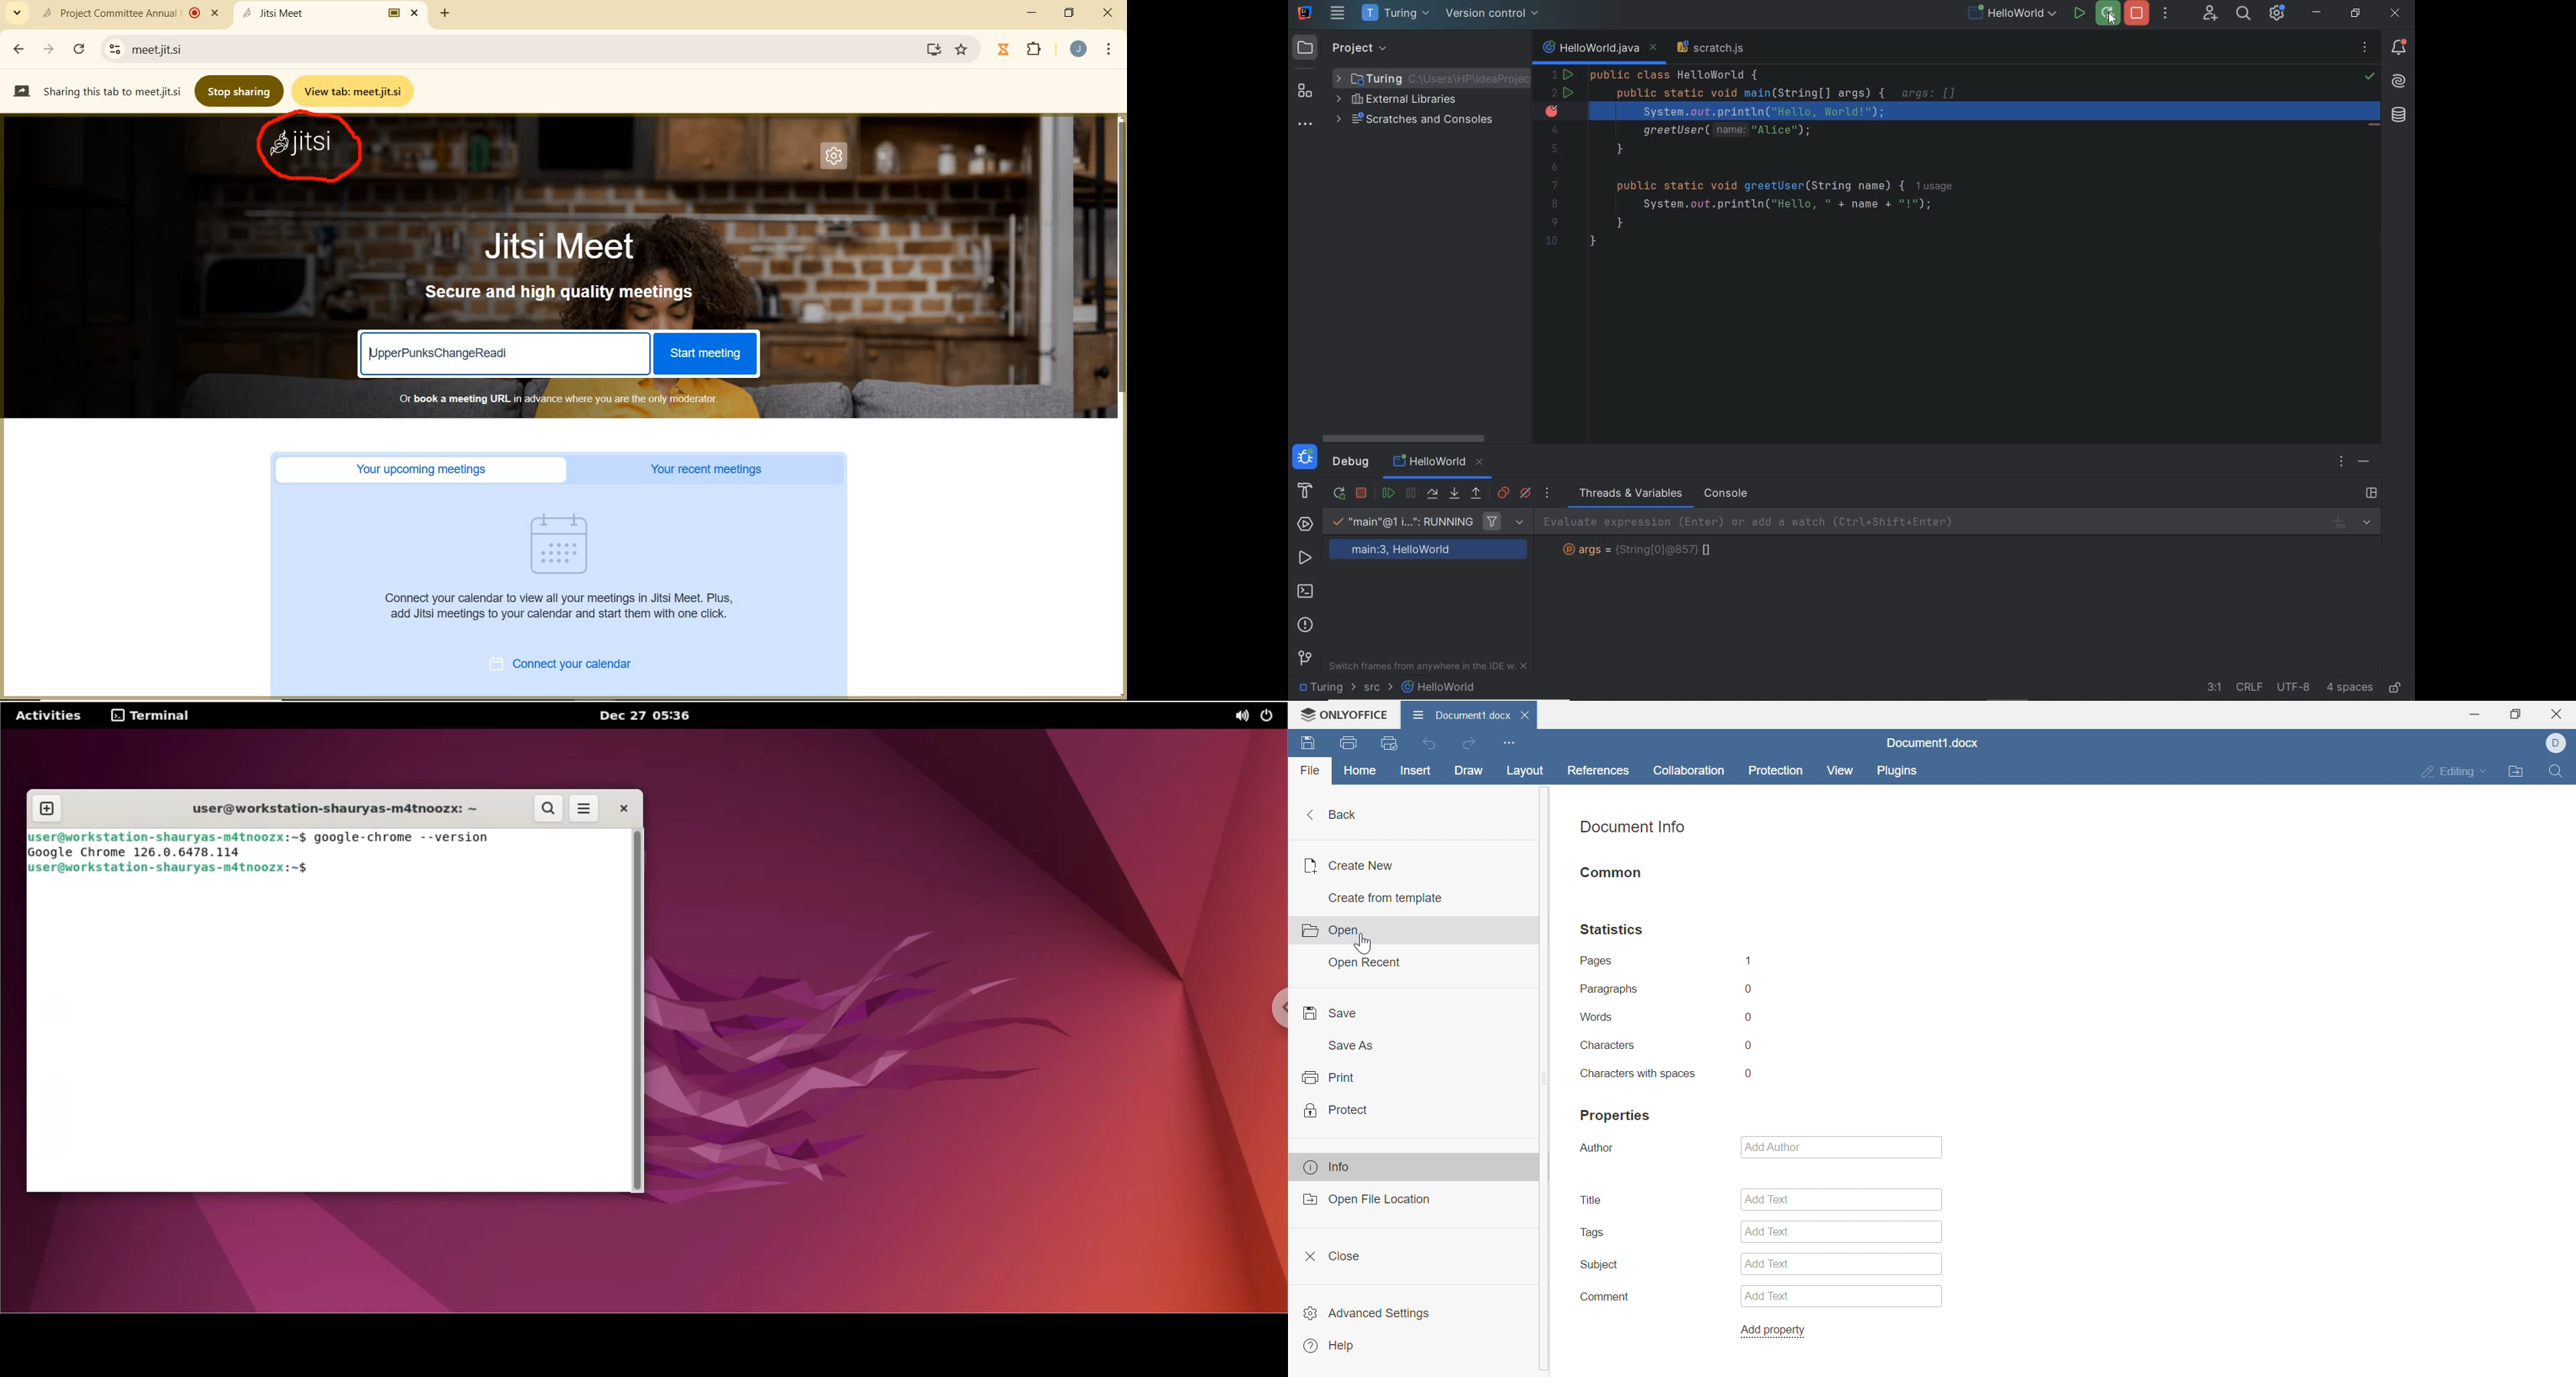 The image size is (2576, 1400). I want to click on close, so click(1526, 714).